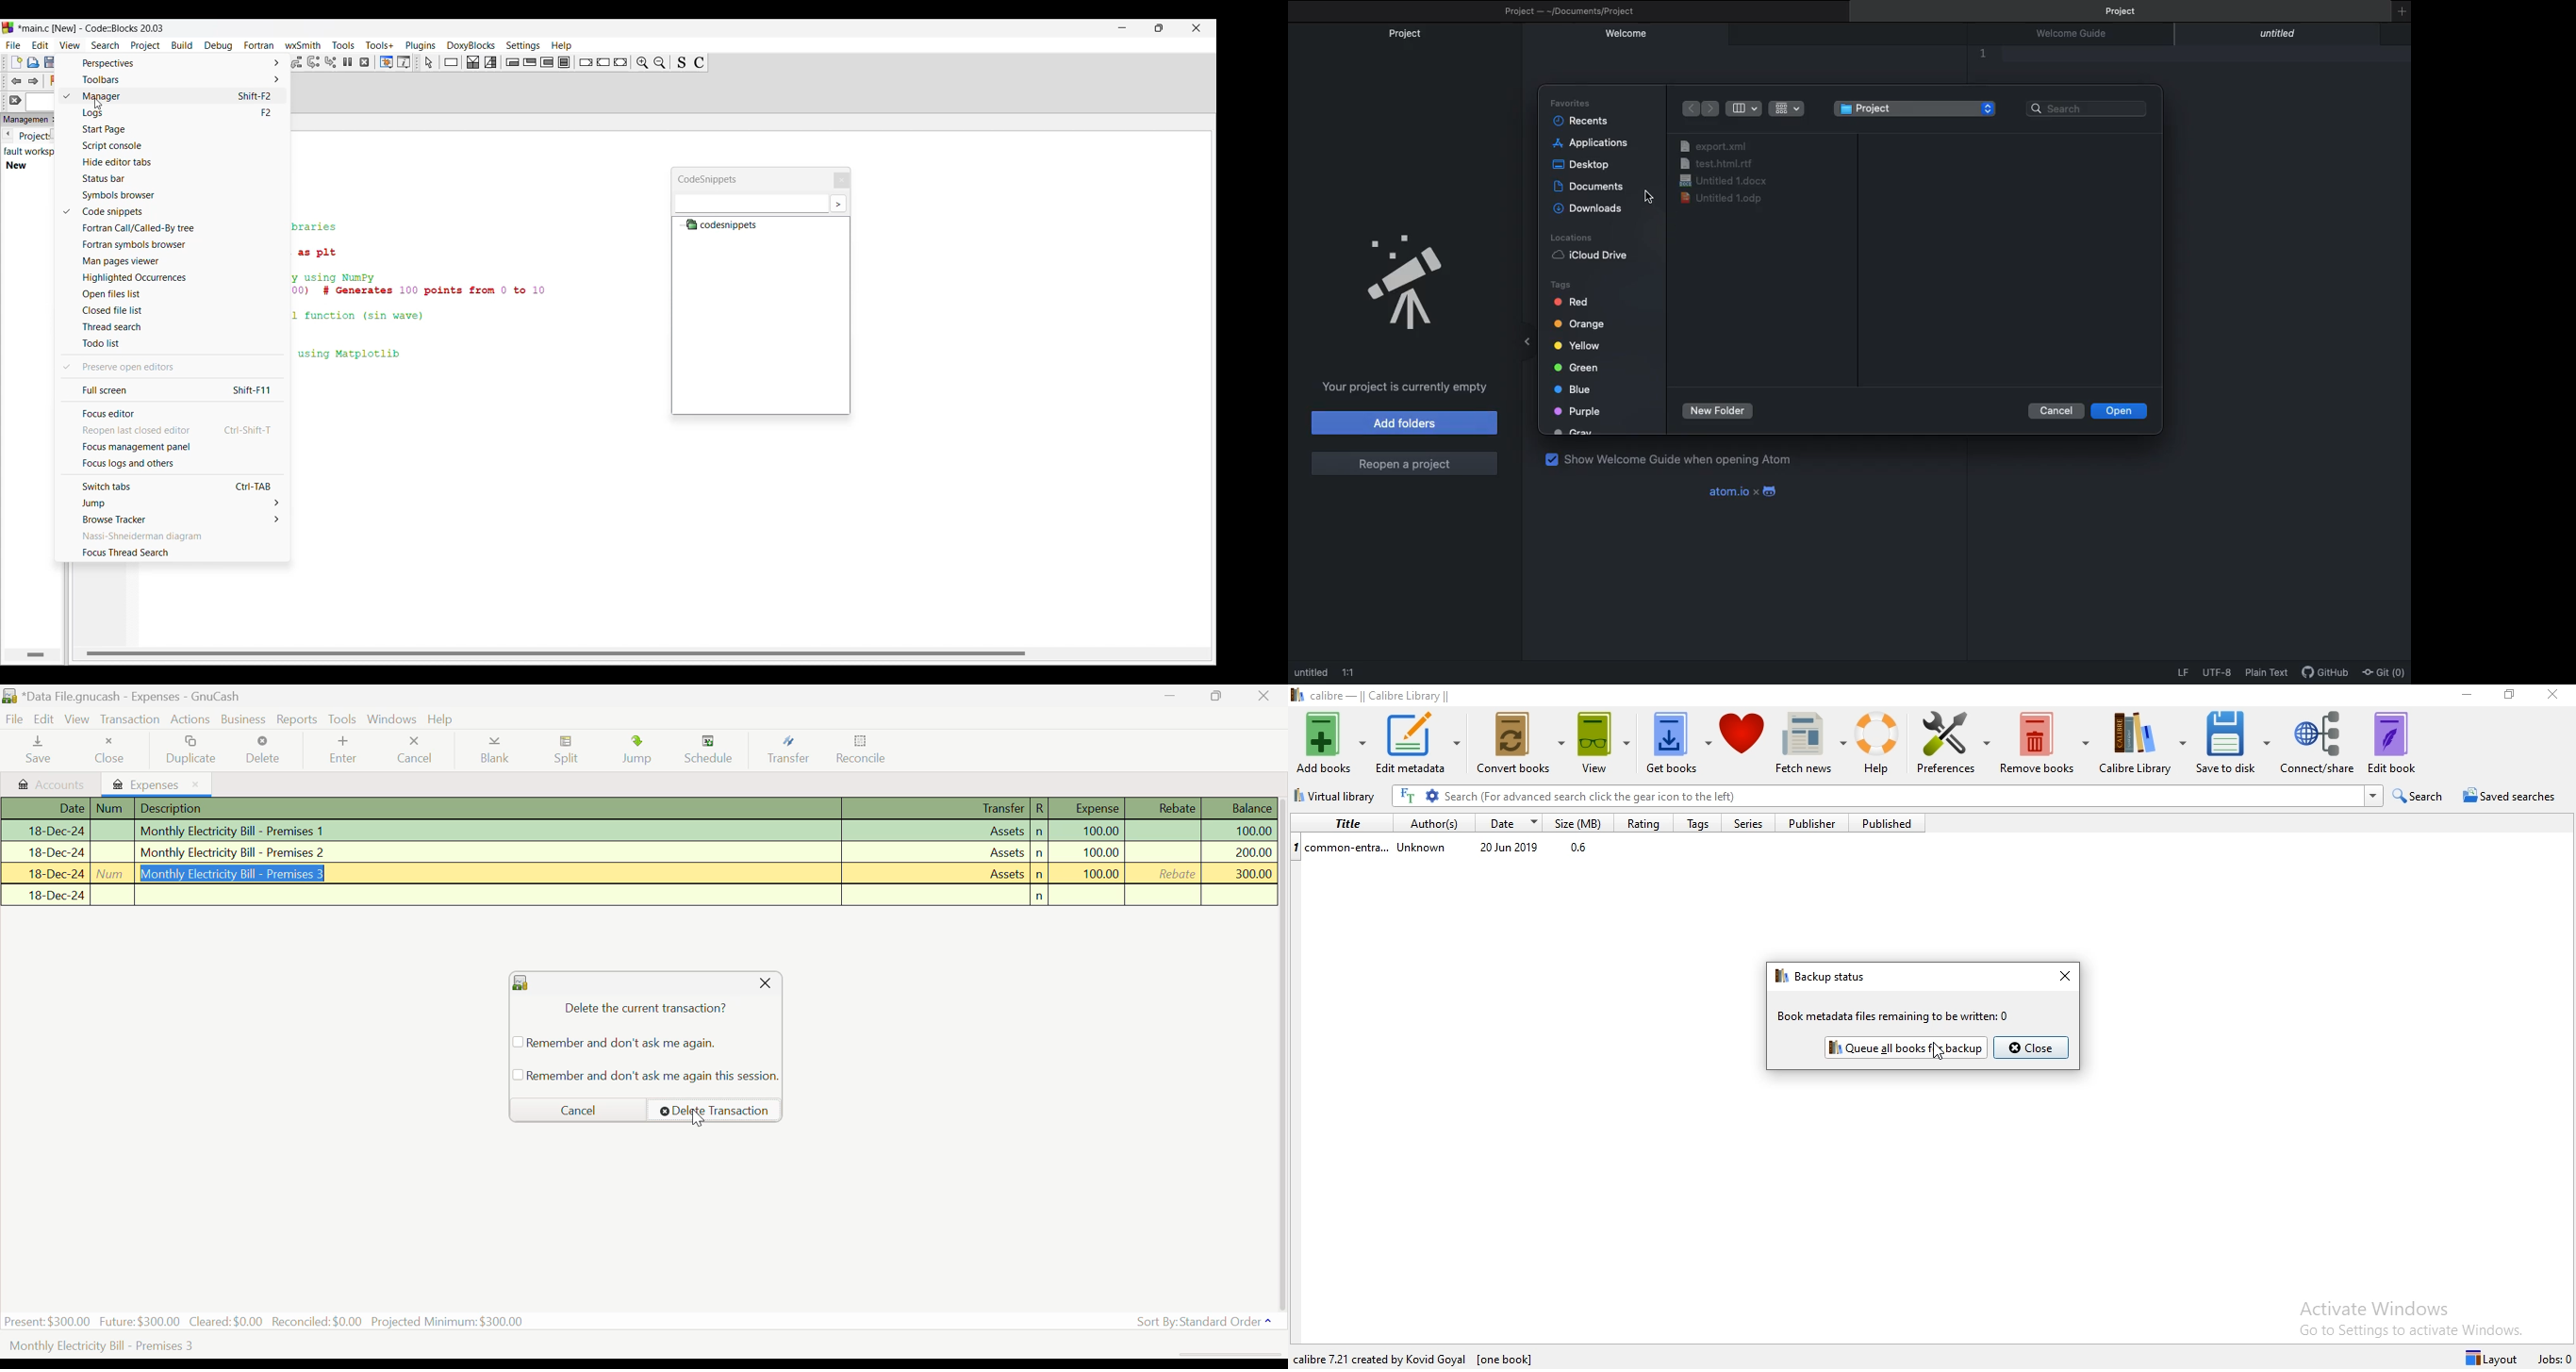 Image resolution: width=2576 pixels, height=1372 pixels. Describe the element at coordinates (2237, 745) in the screenshot. I see `Save to disk` at that location.